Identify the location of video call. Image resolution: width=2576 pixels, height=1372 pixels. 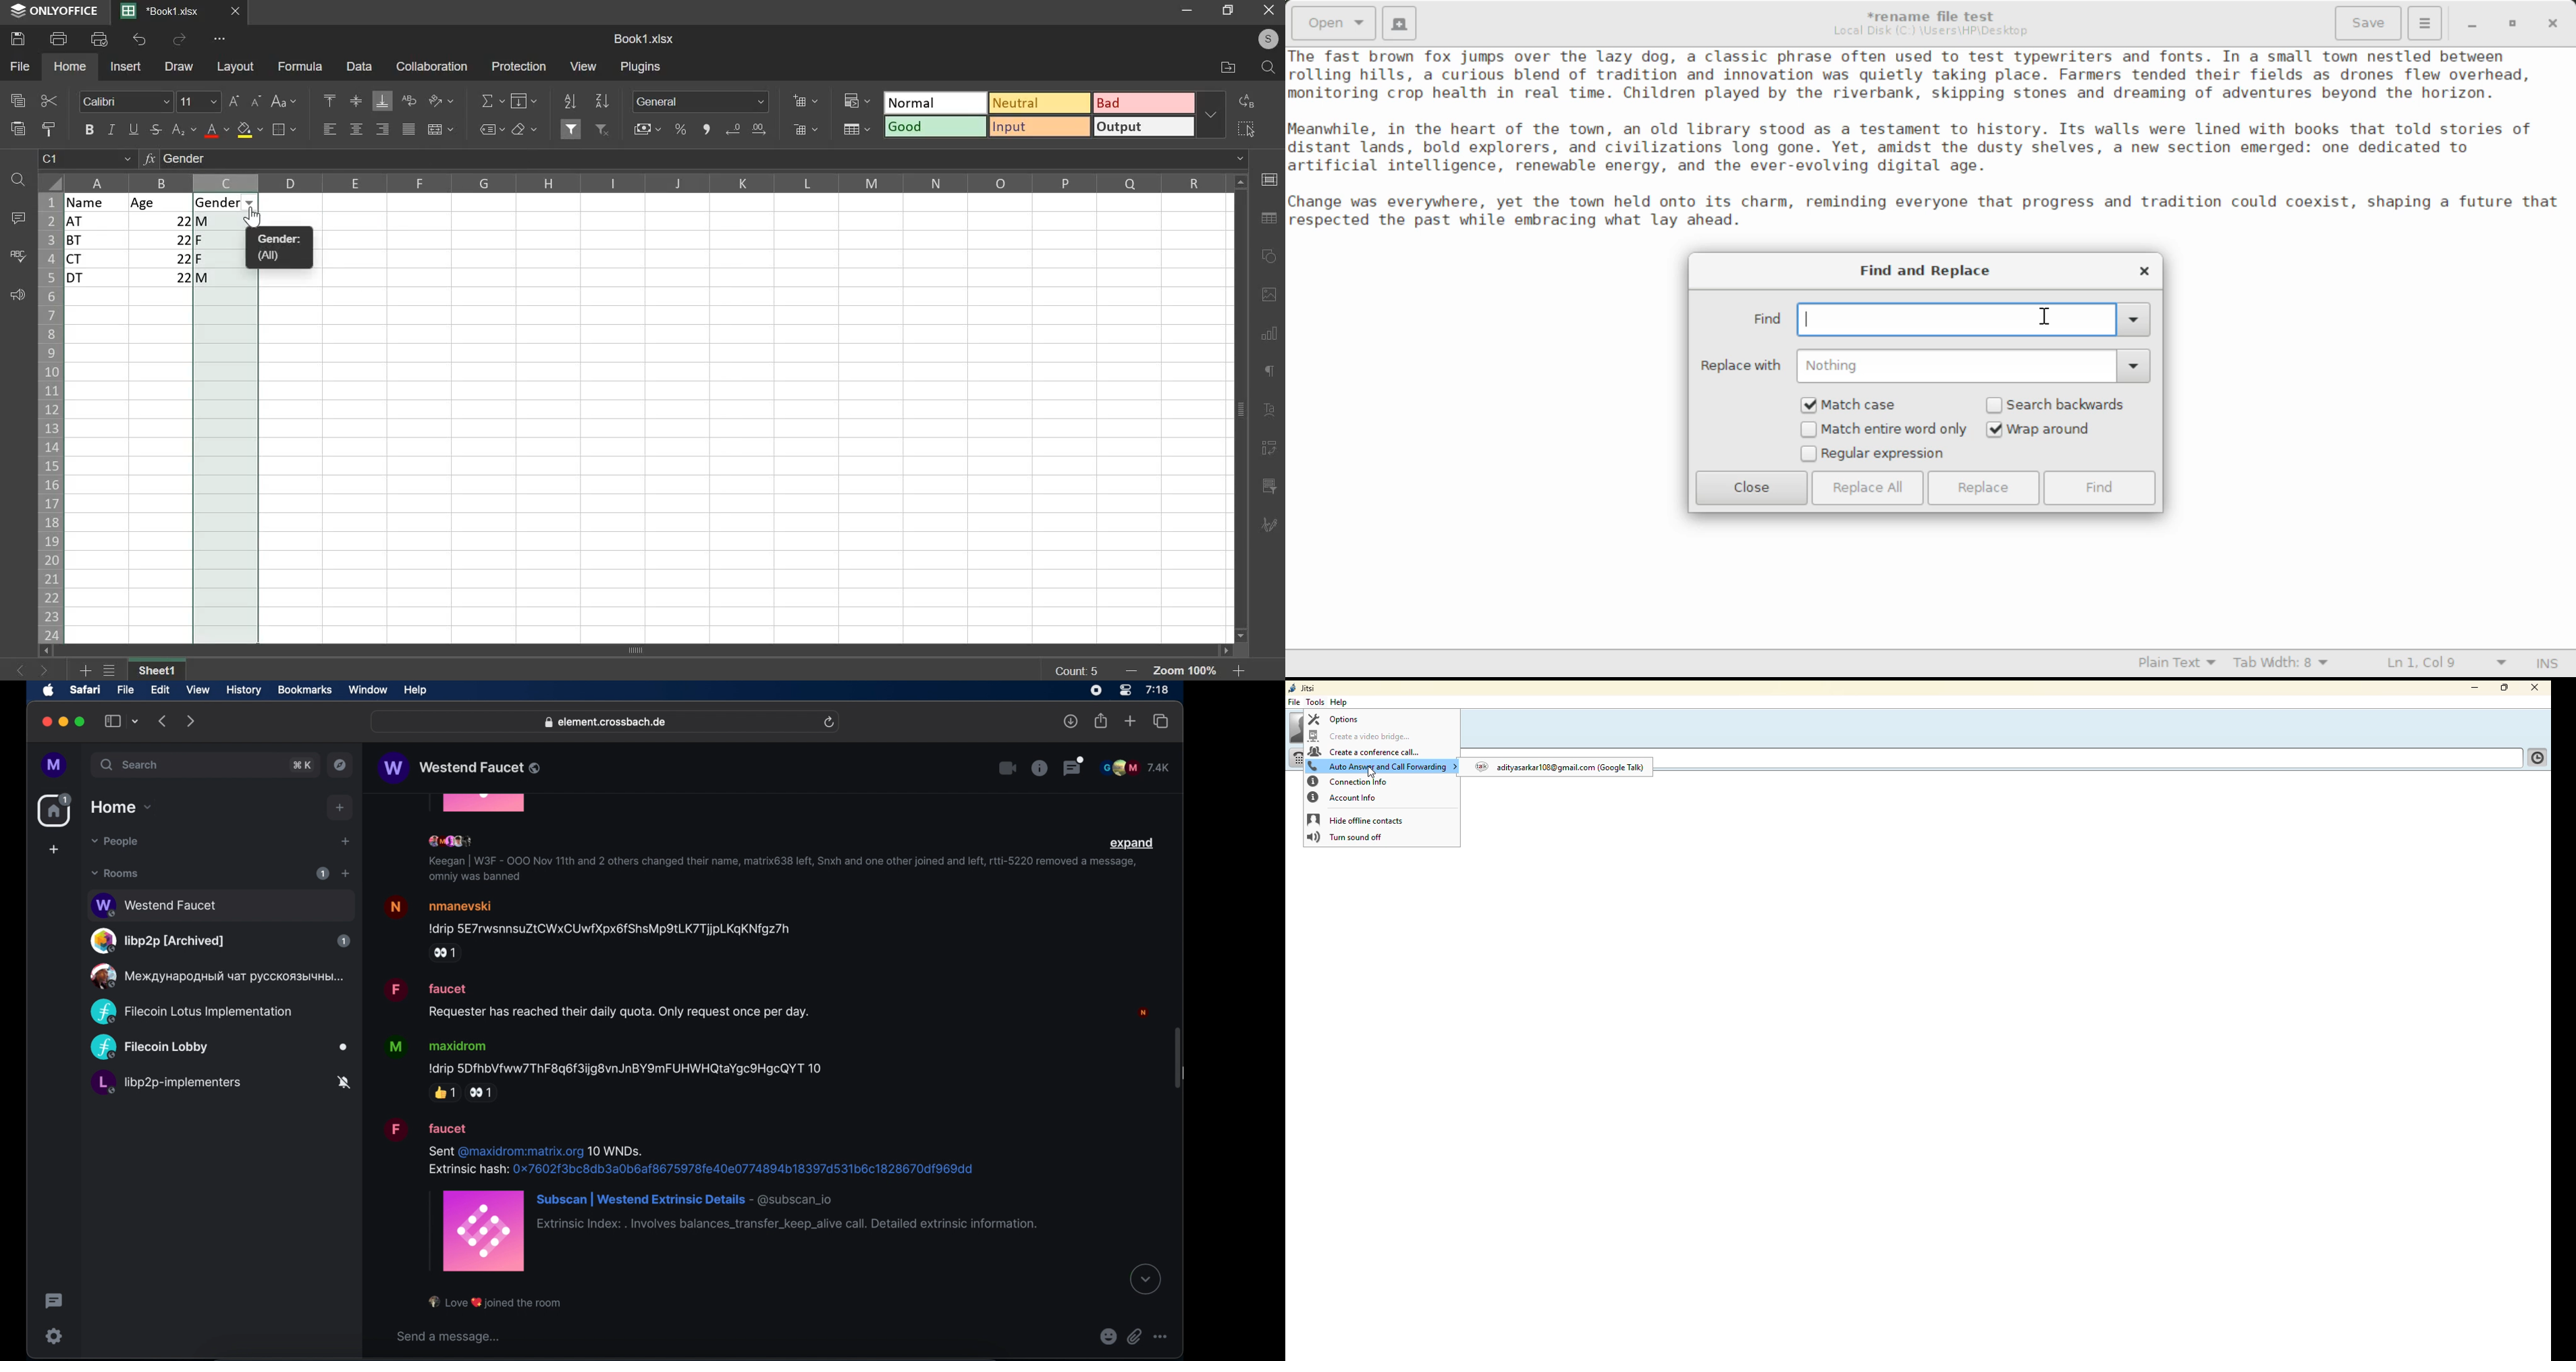
(1006, 769).